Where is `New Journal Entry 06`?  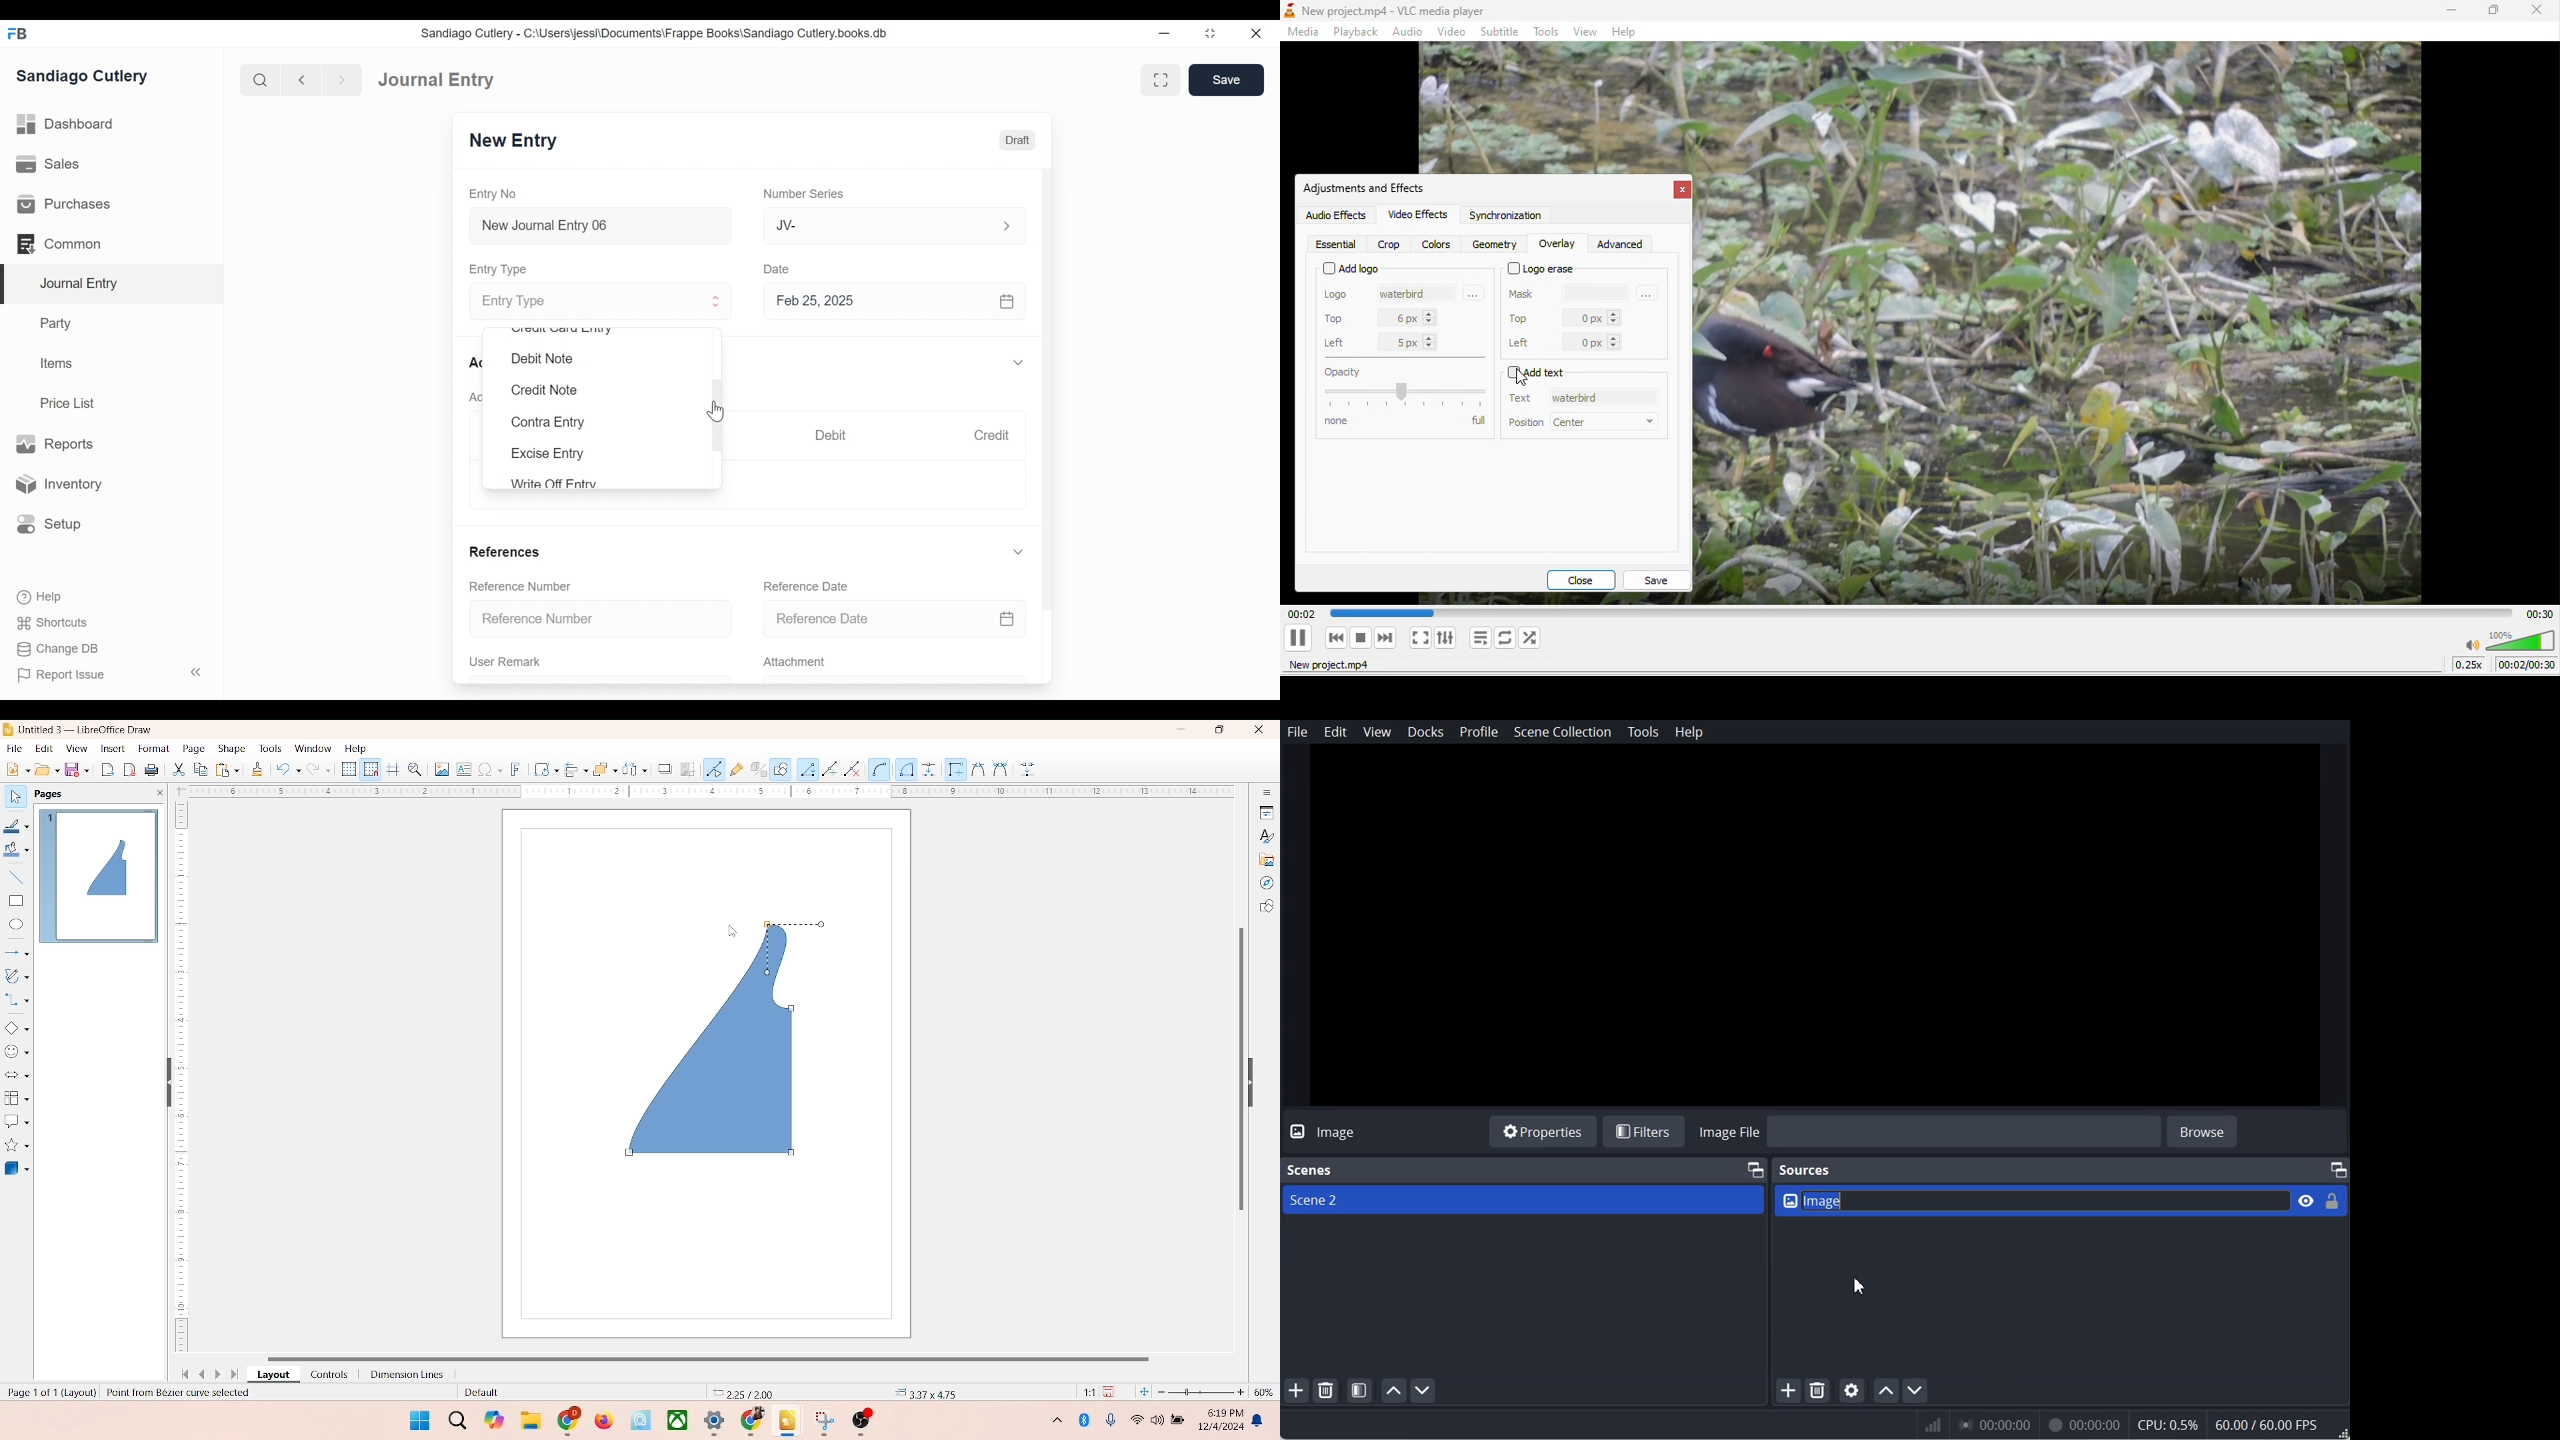
New Journal Entry 06 is located at coordinates (598, 227).